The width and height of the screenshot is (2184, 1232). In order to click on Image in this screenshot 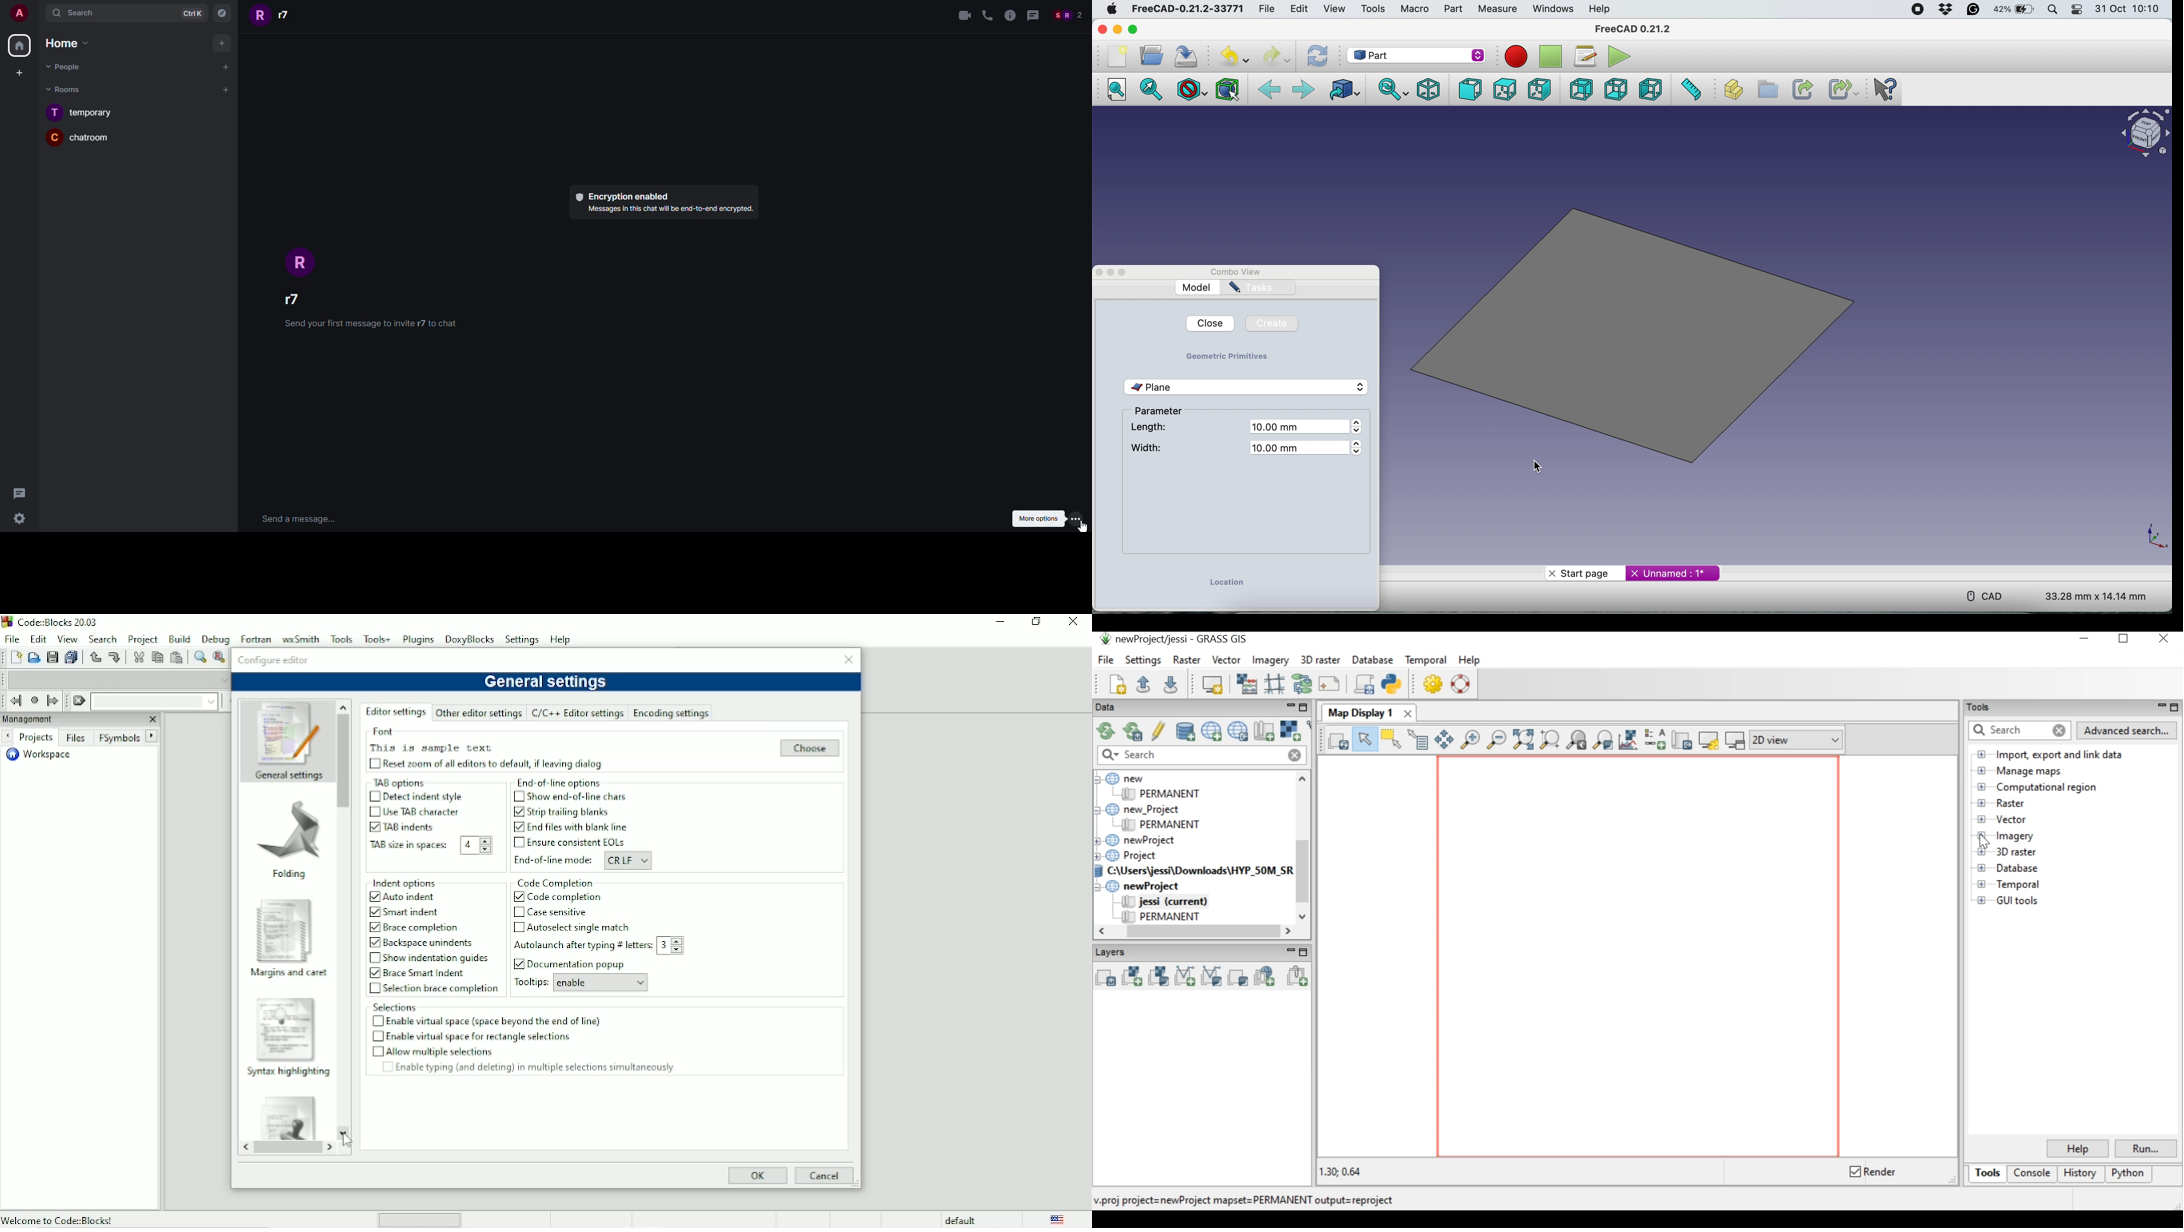, I will do `click(285, 731)`.